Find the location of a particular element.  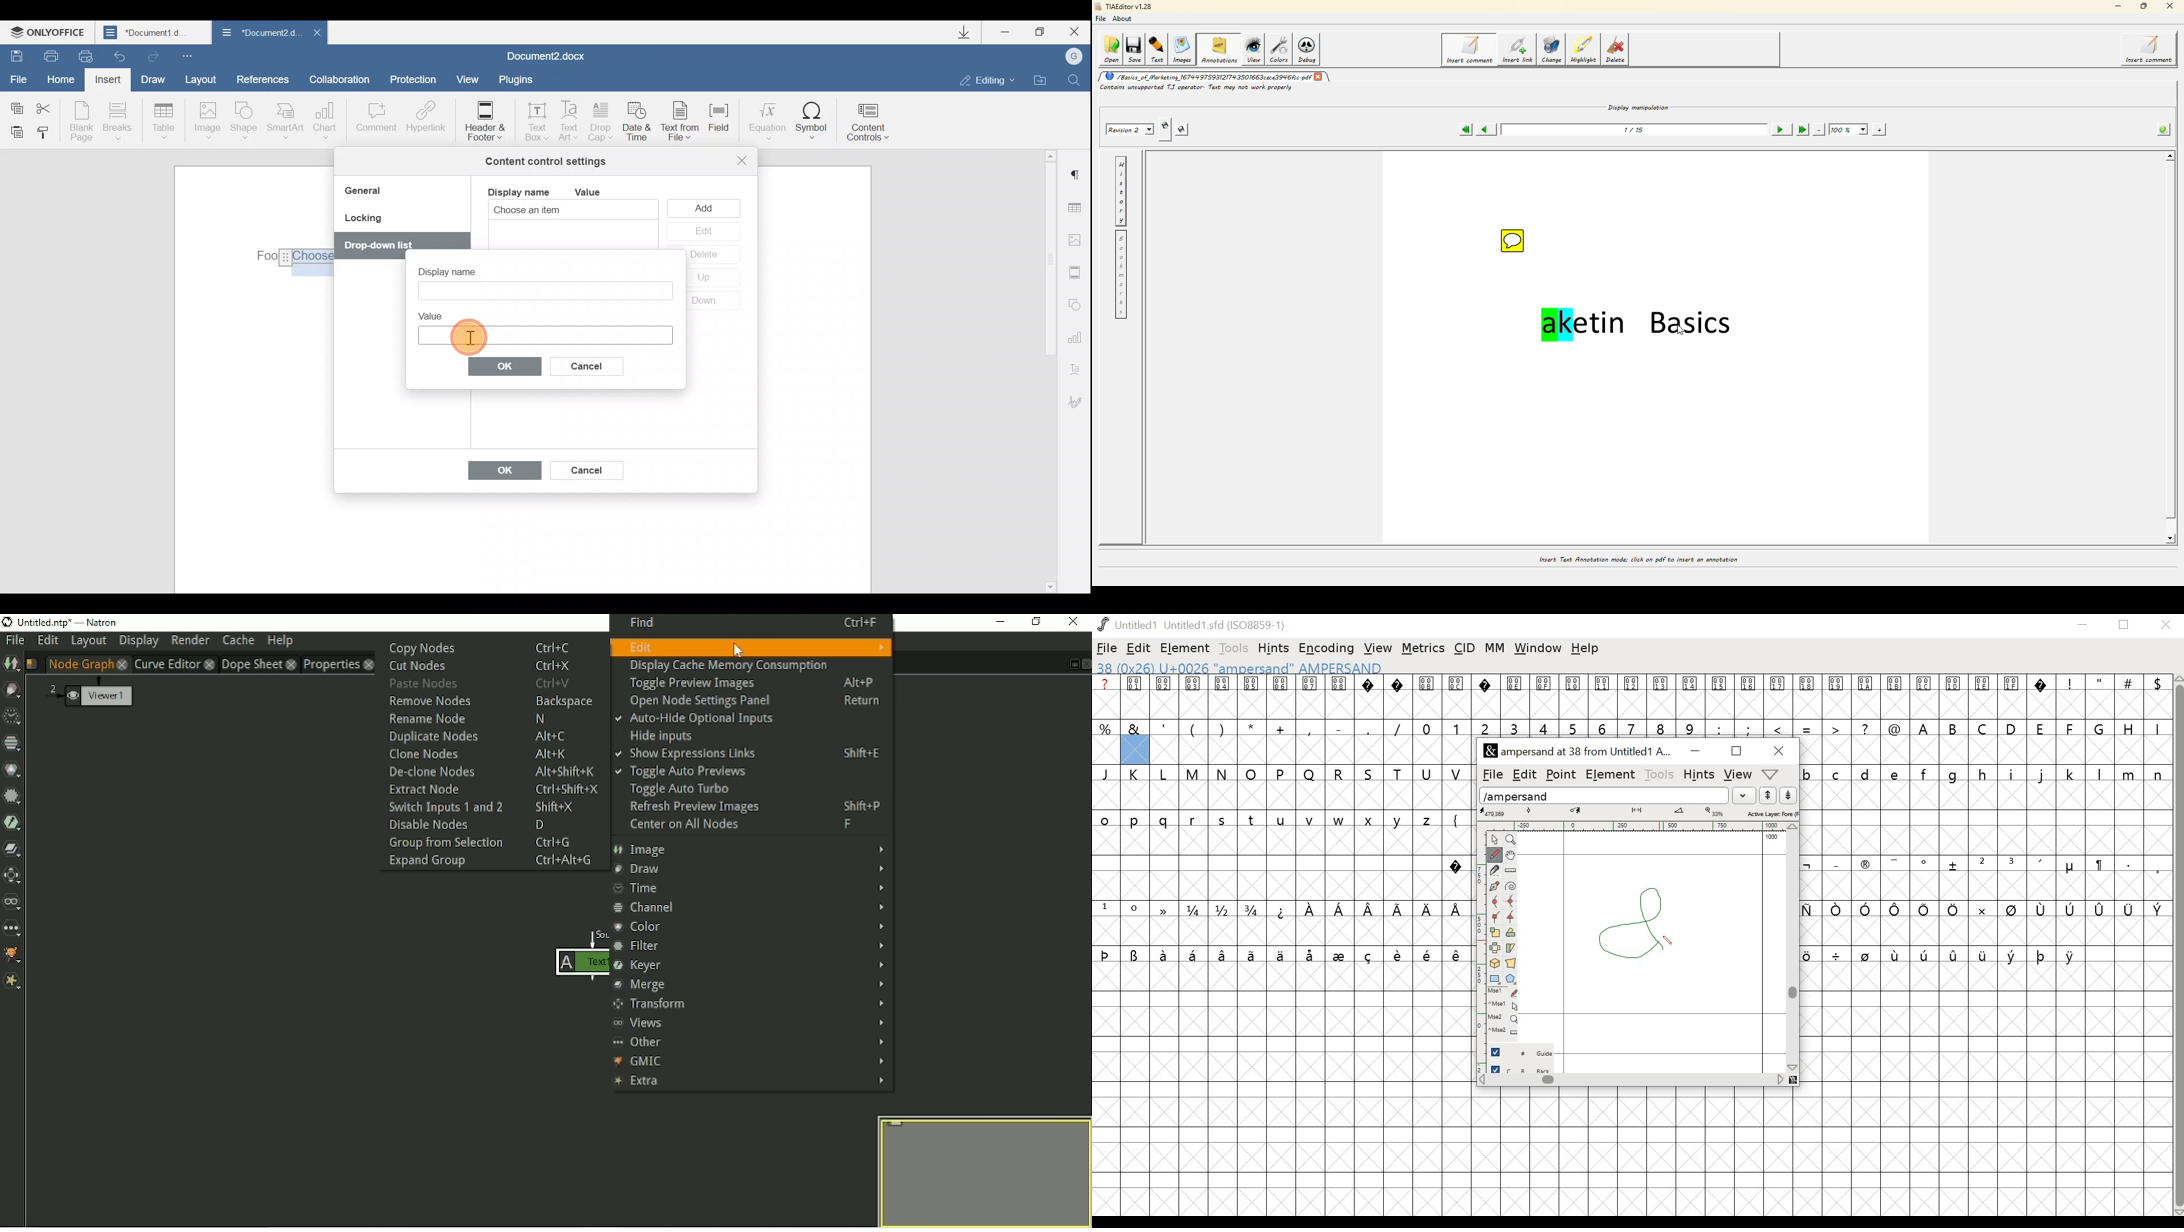

Transform is located at coordinates (749, 1005).